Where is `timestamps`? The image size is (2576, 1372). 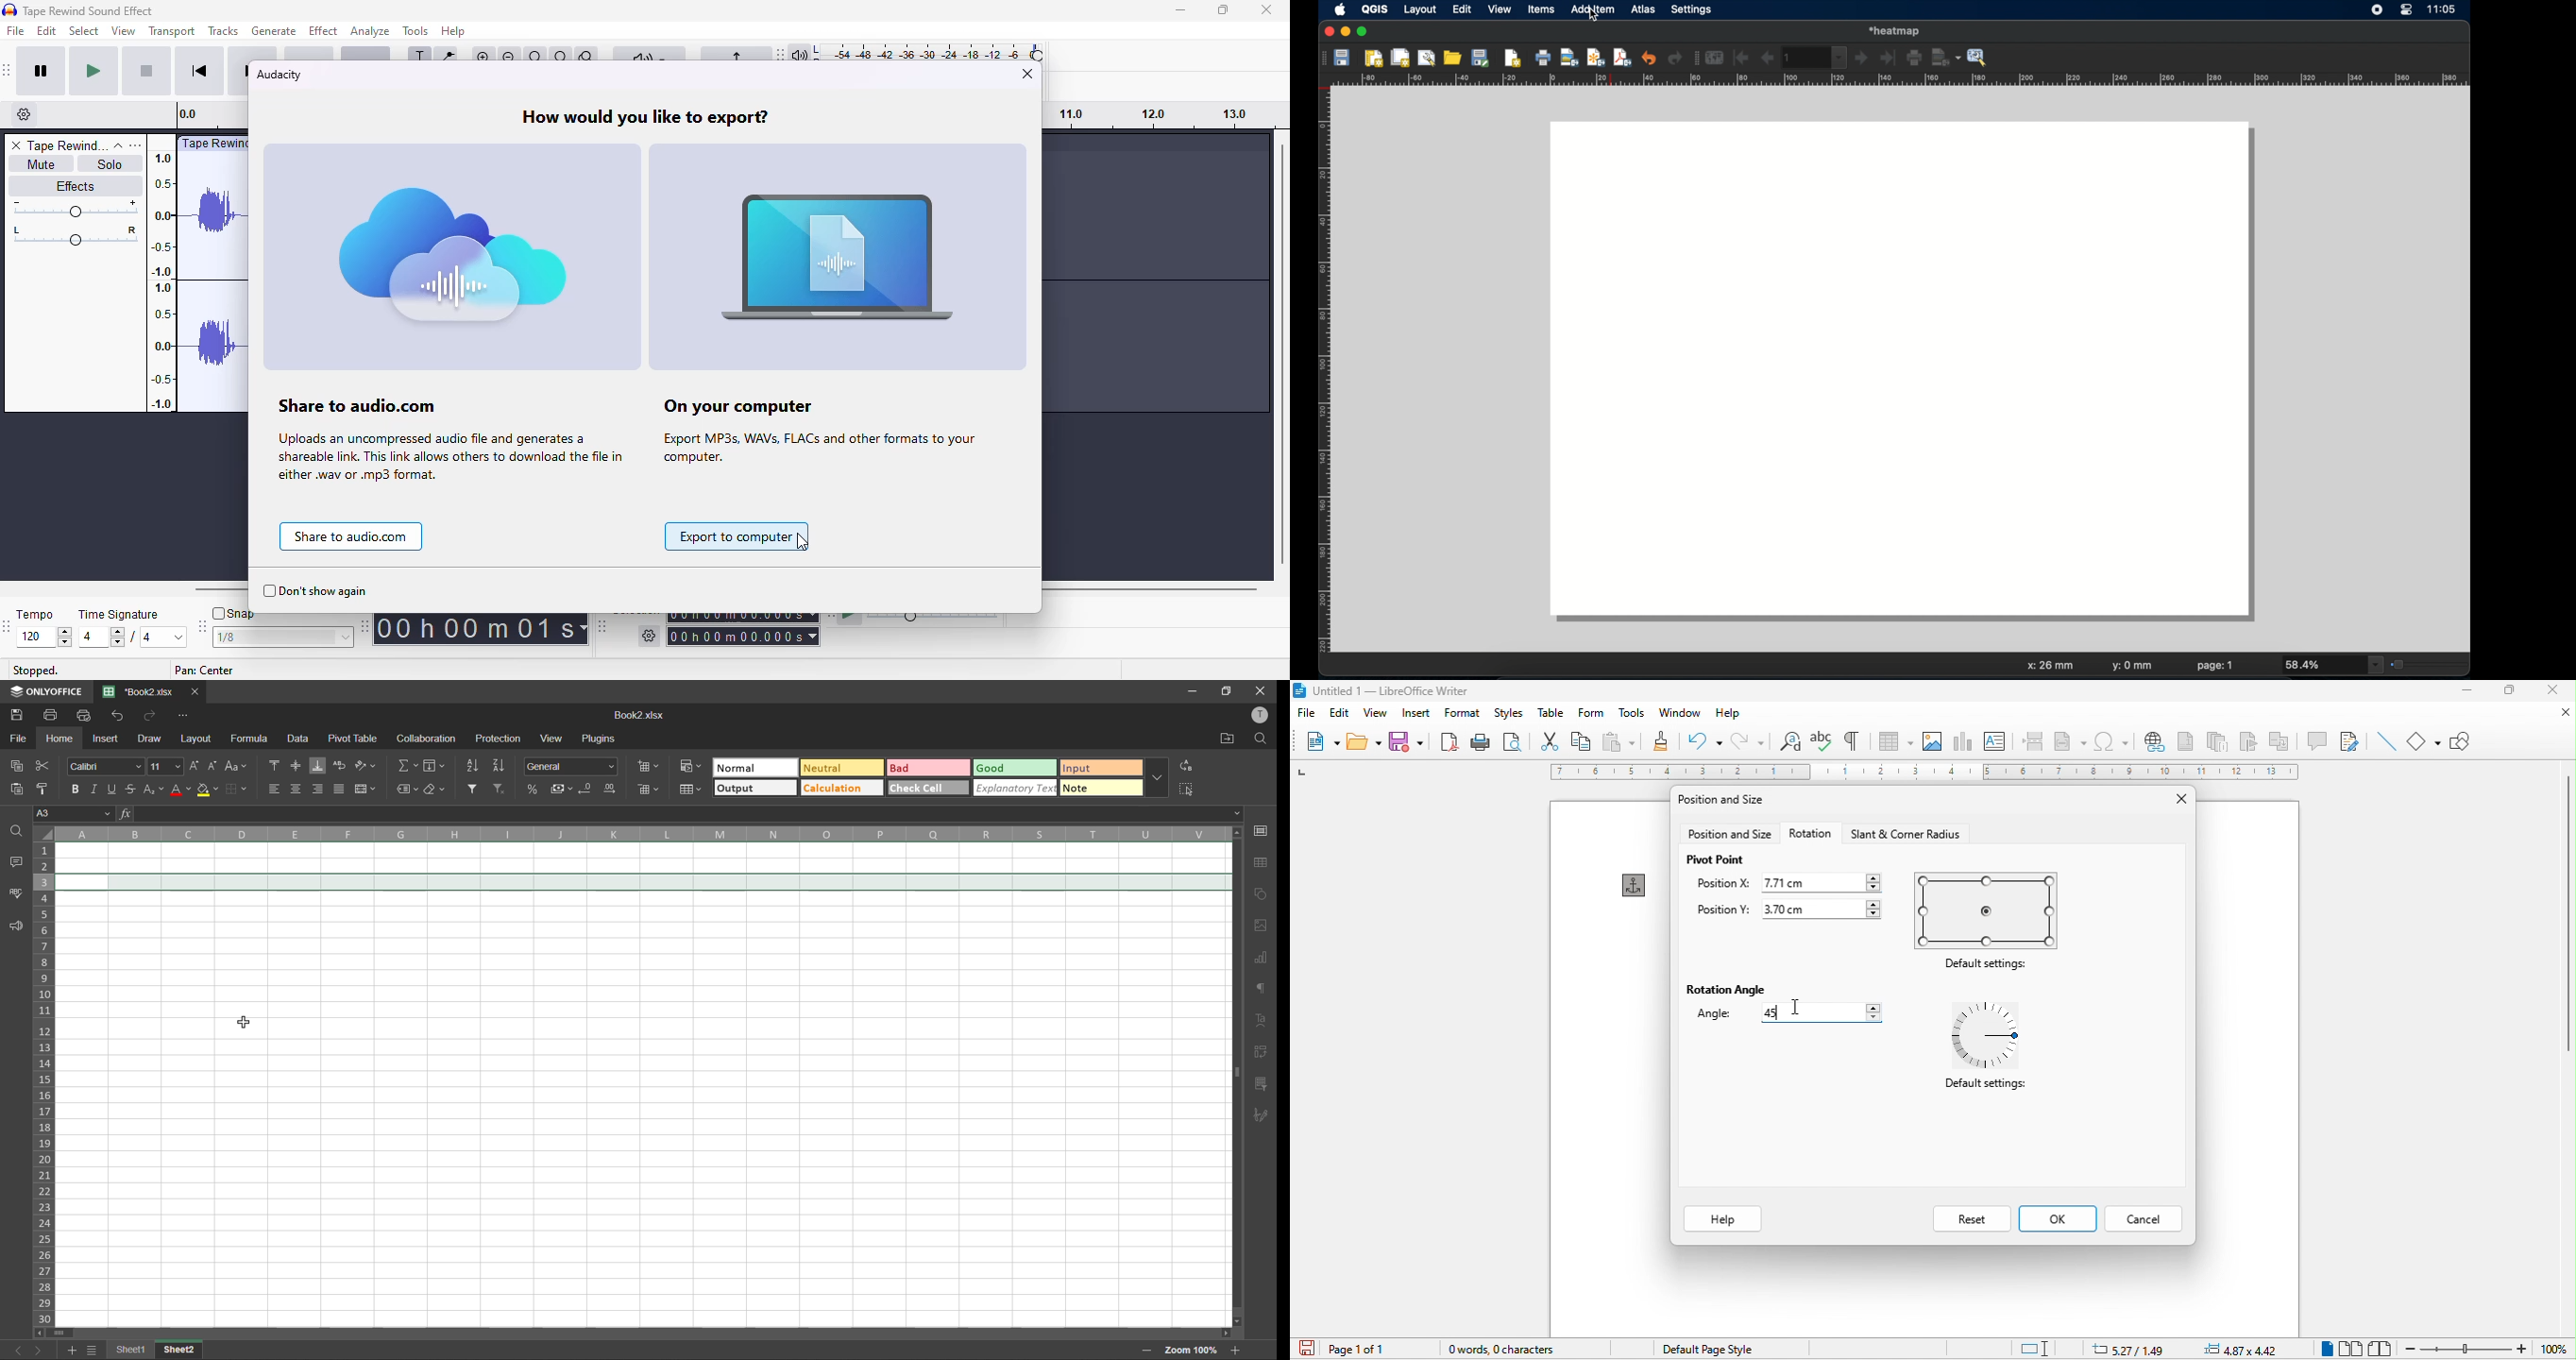
timestamps is located at coordinates (161, 280).